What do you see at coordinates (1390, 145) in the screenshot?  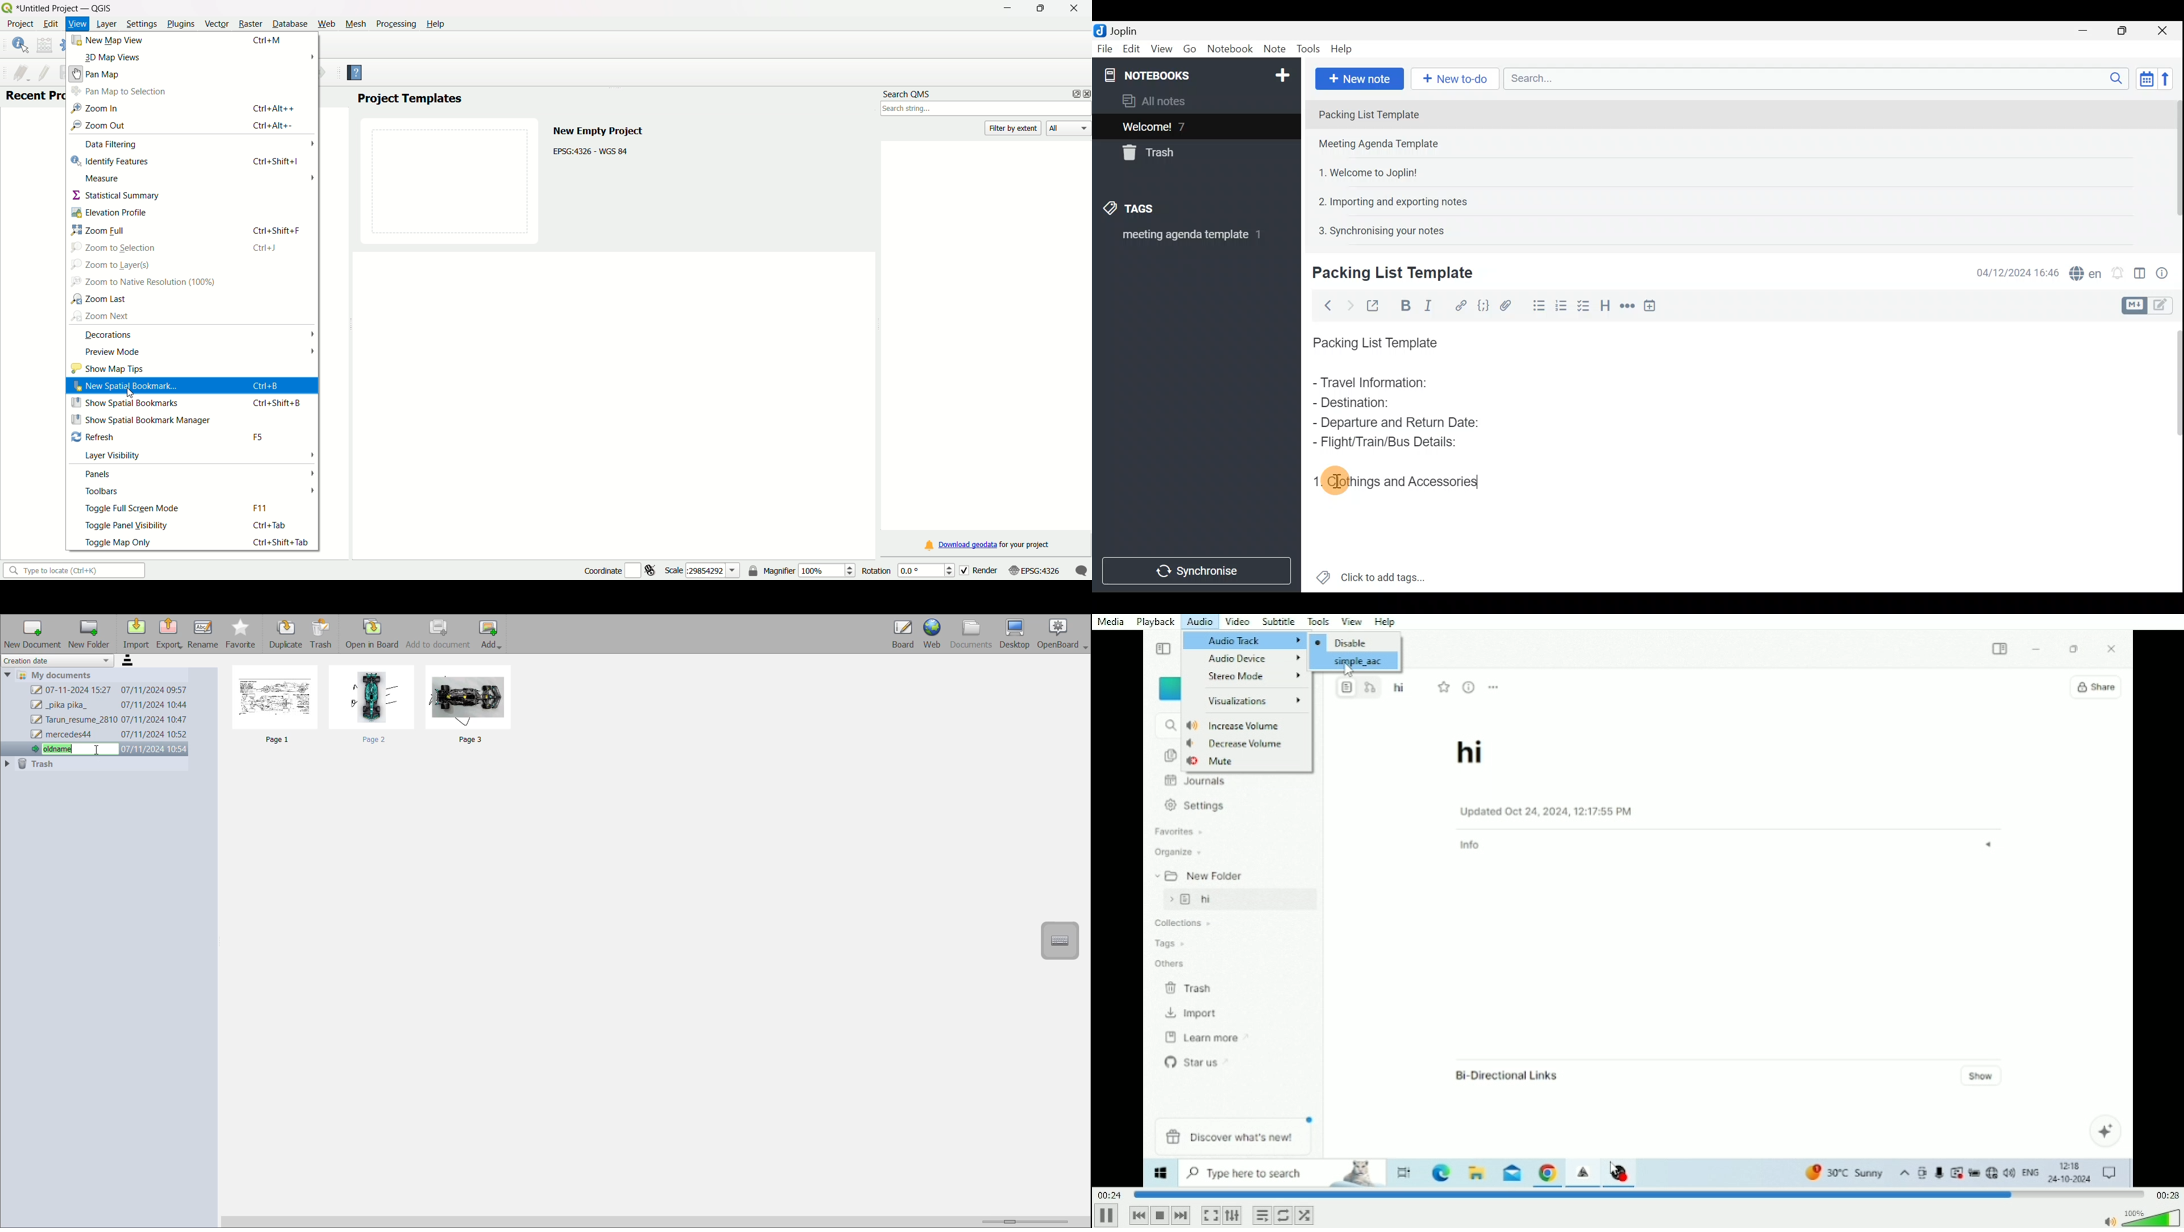 I see `Note 2` at bounding box center [1390, 145].